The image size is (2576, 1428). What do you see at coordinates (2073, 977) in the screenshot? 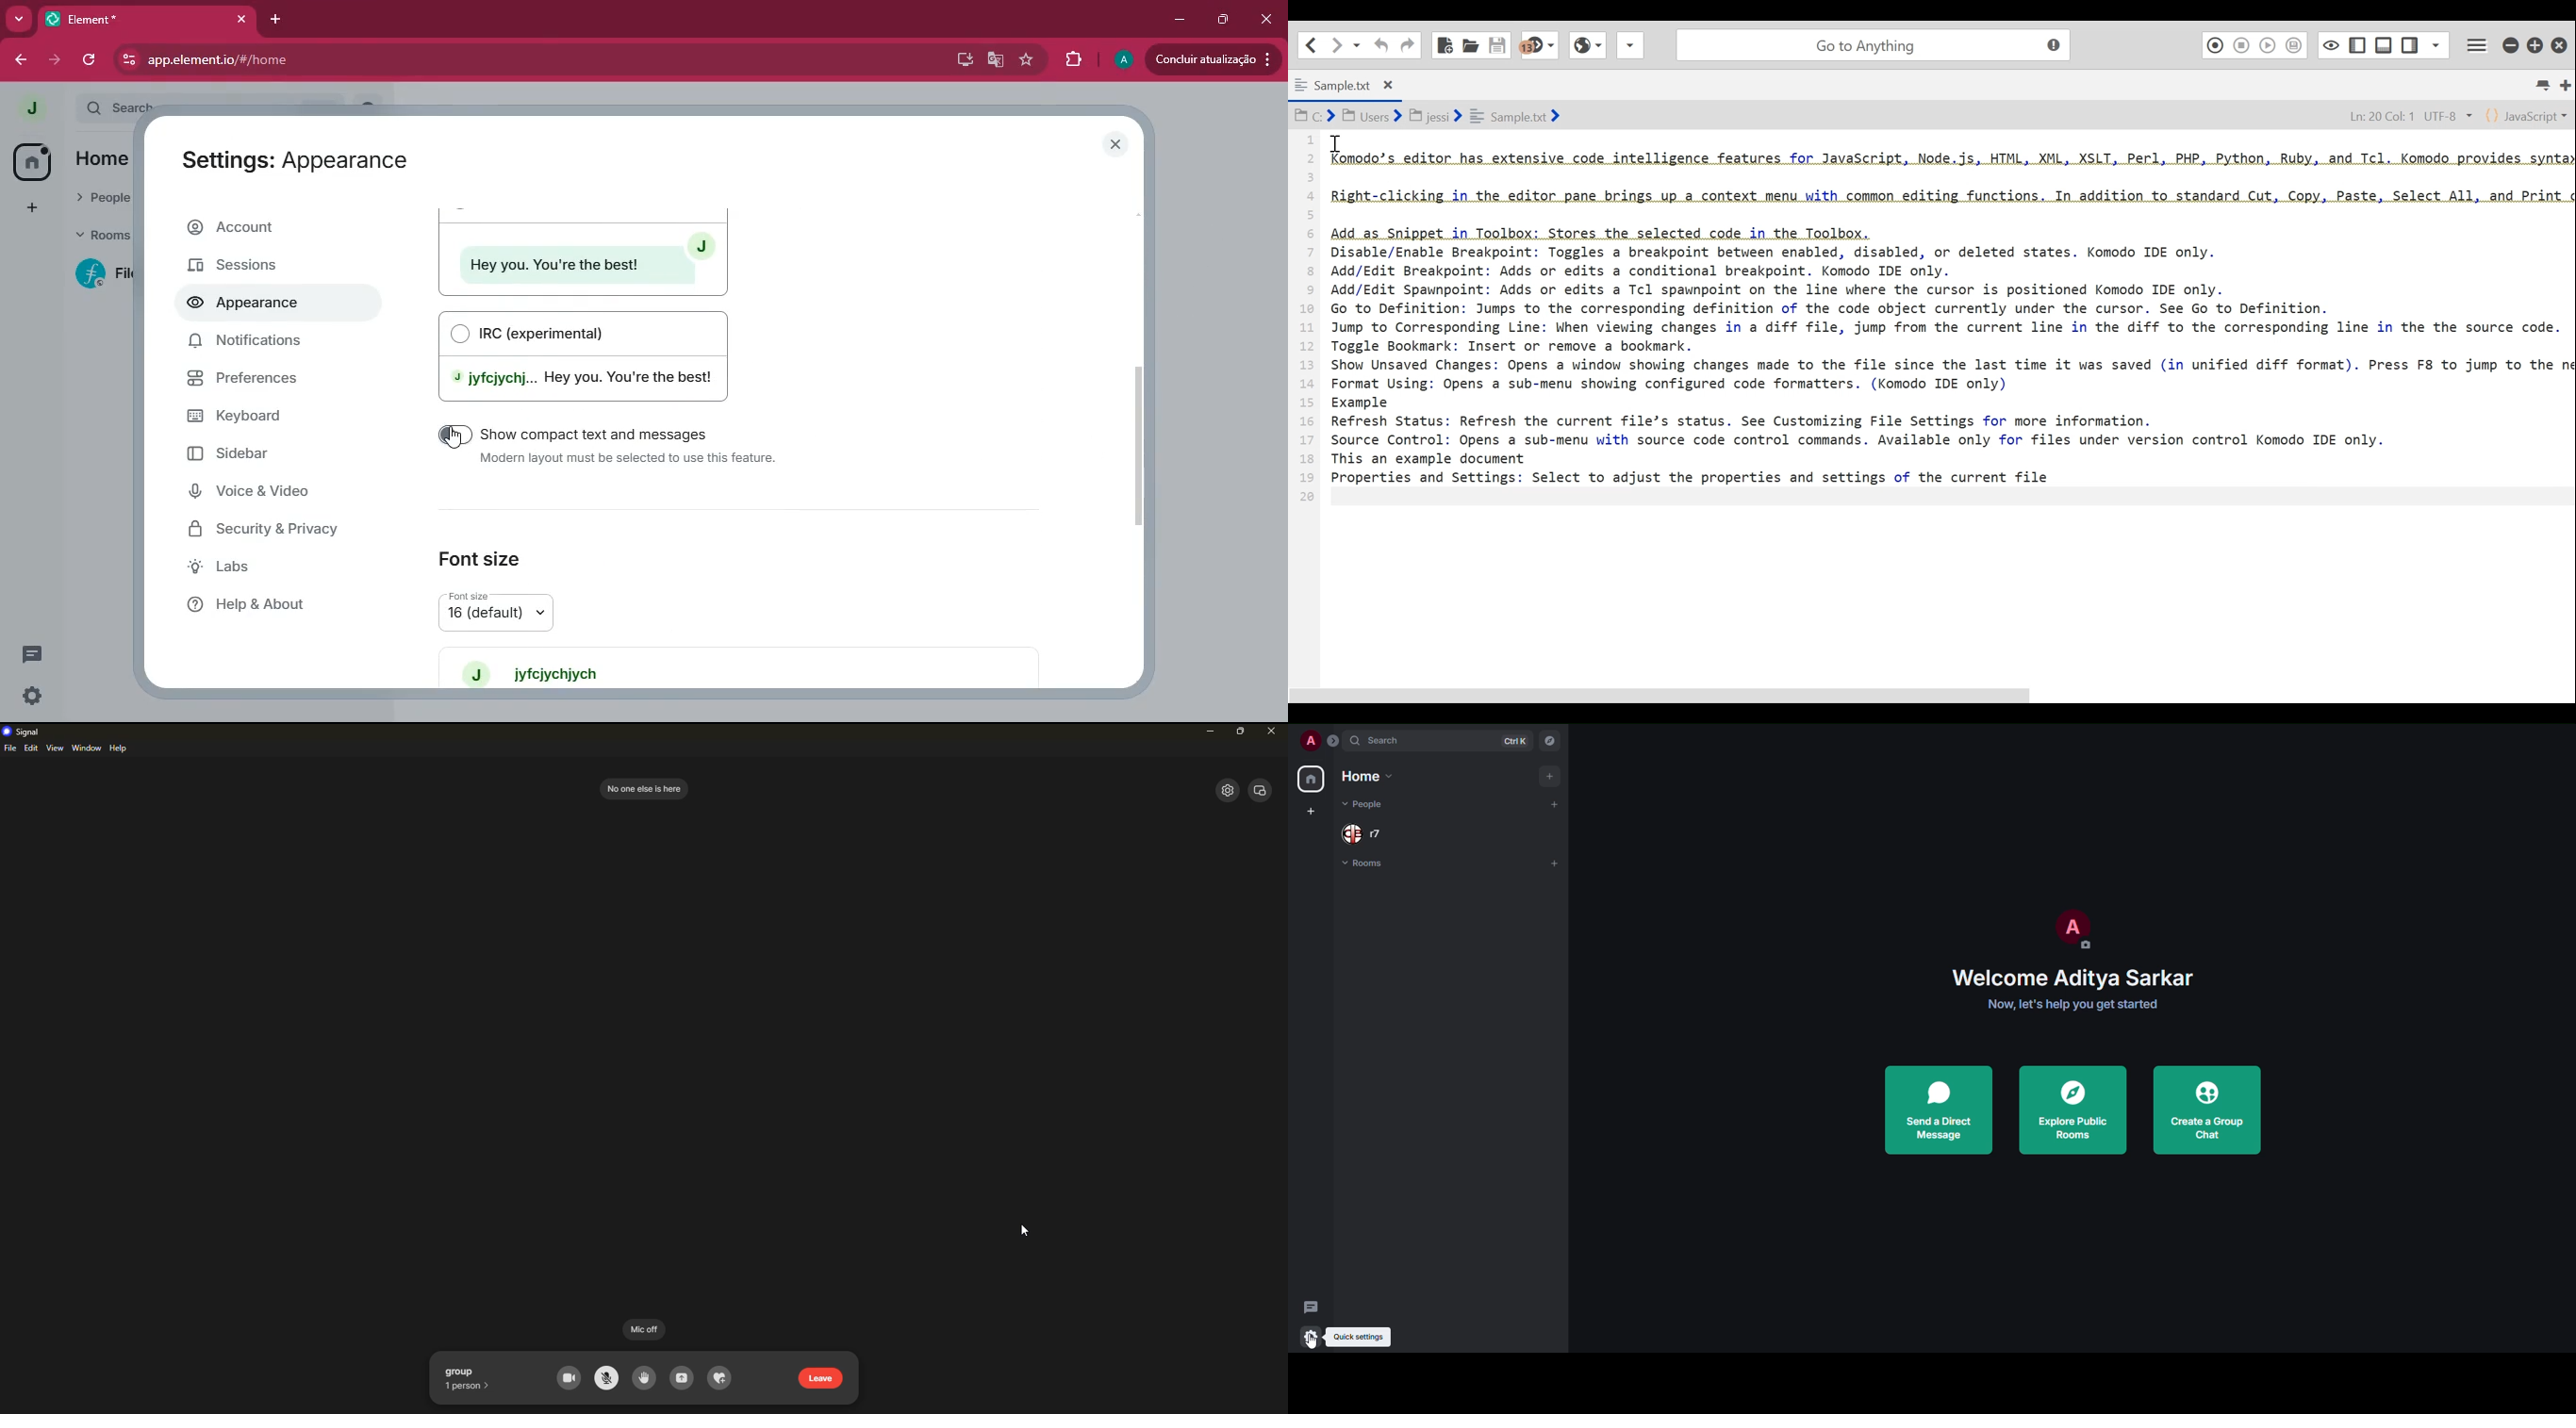
I see `welcome` at bounding box center [2073, 977].